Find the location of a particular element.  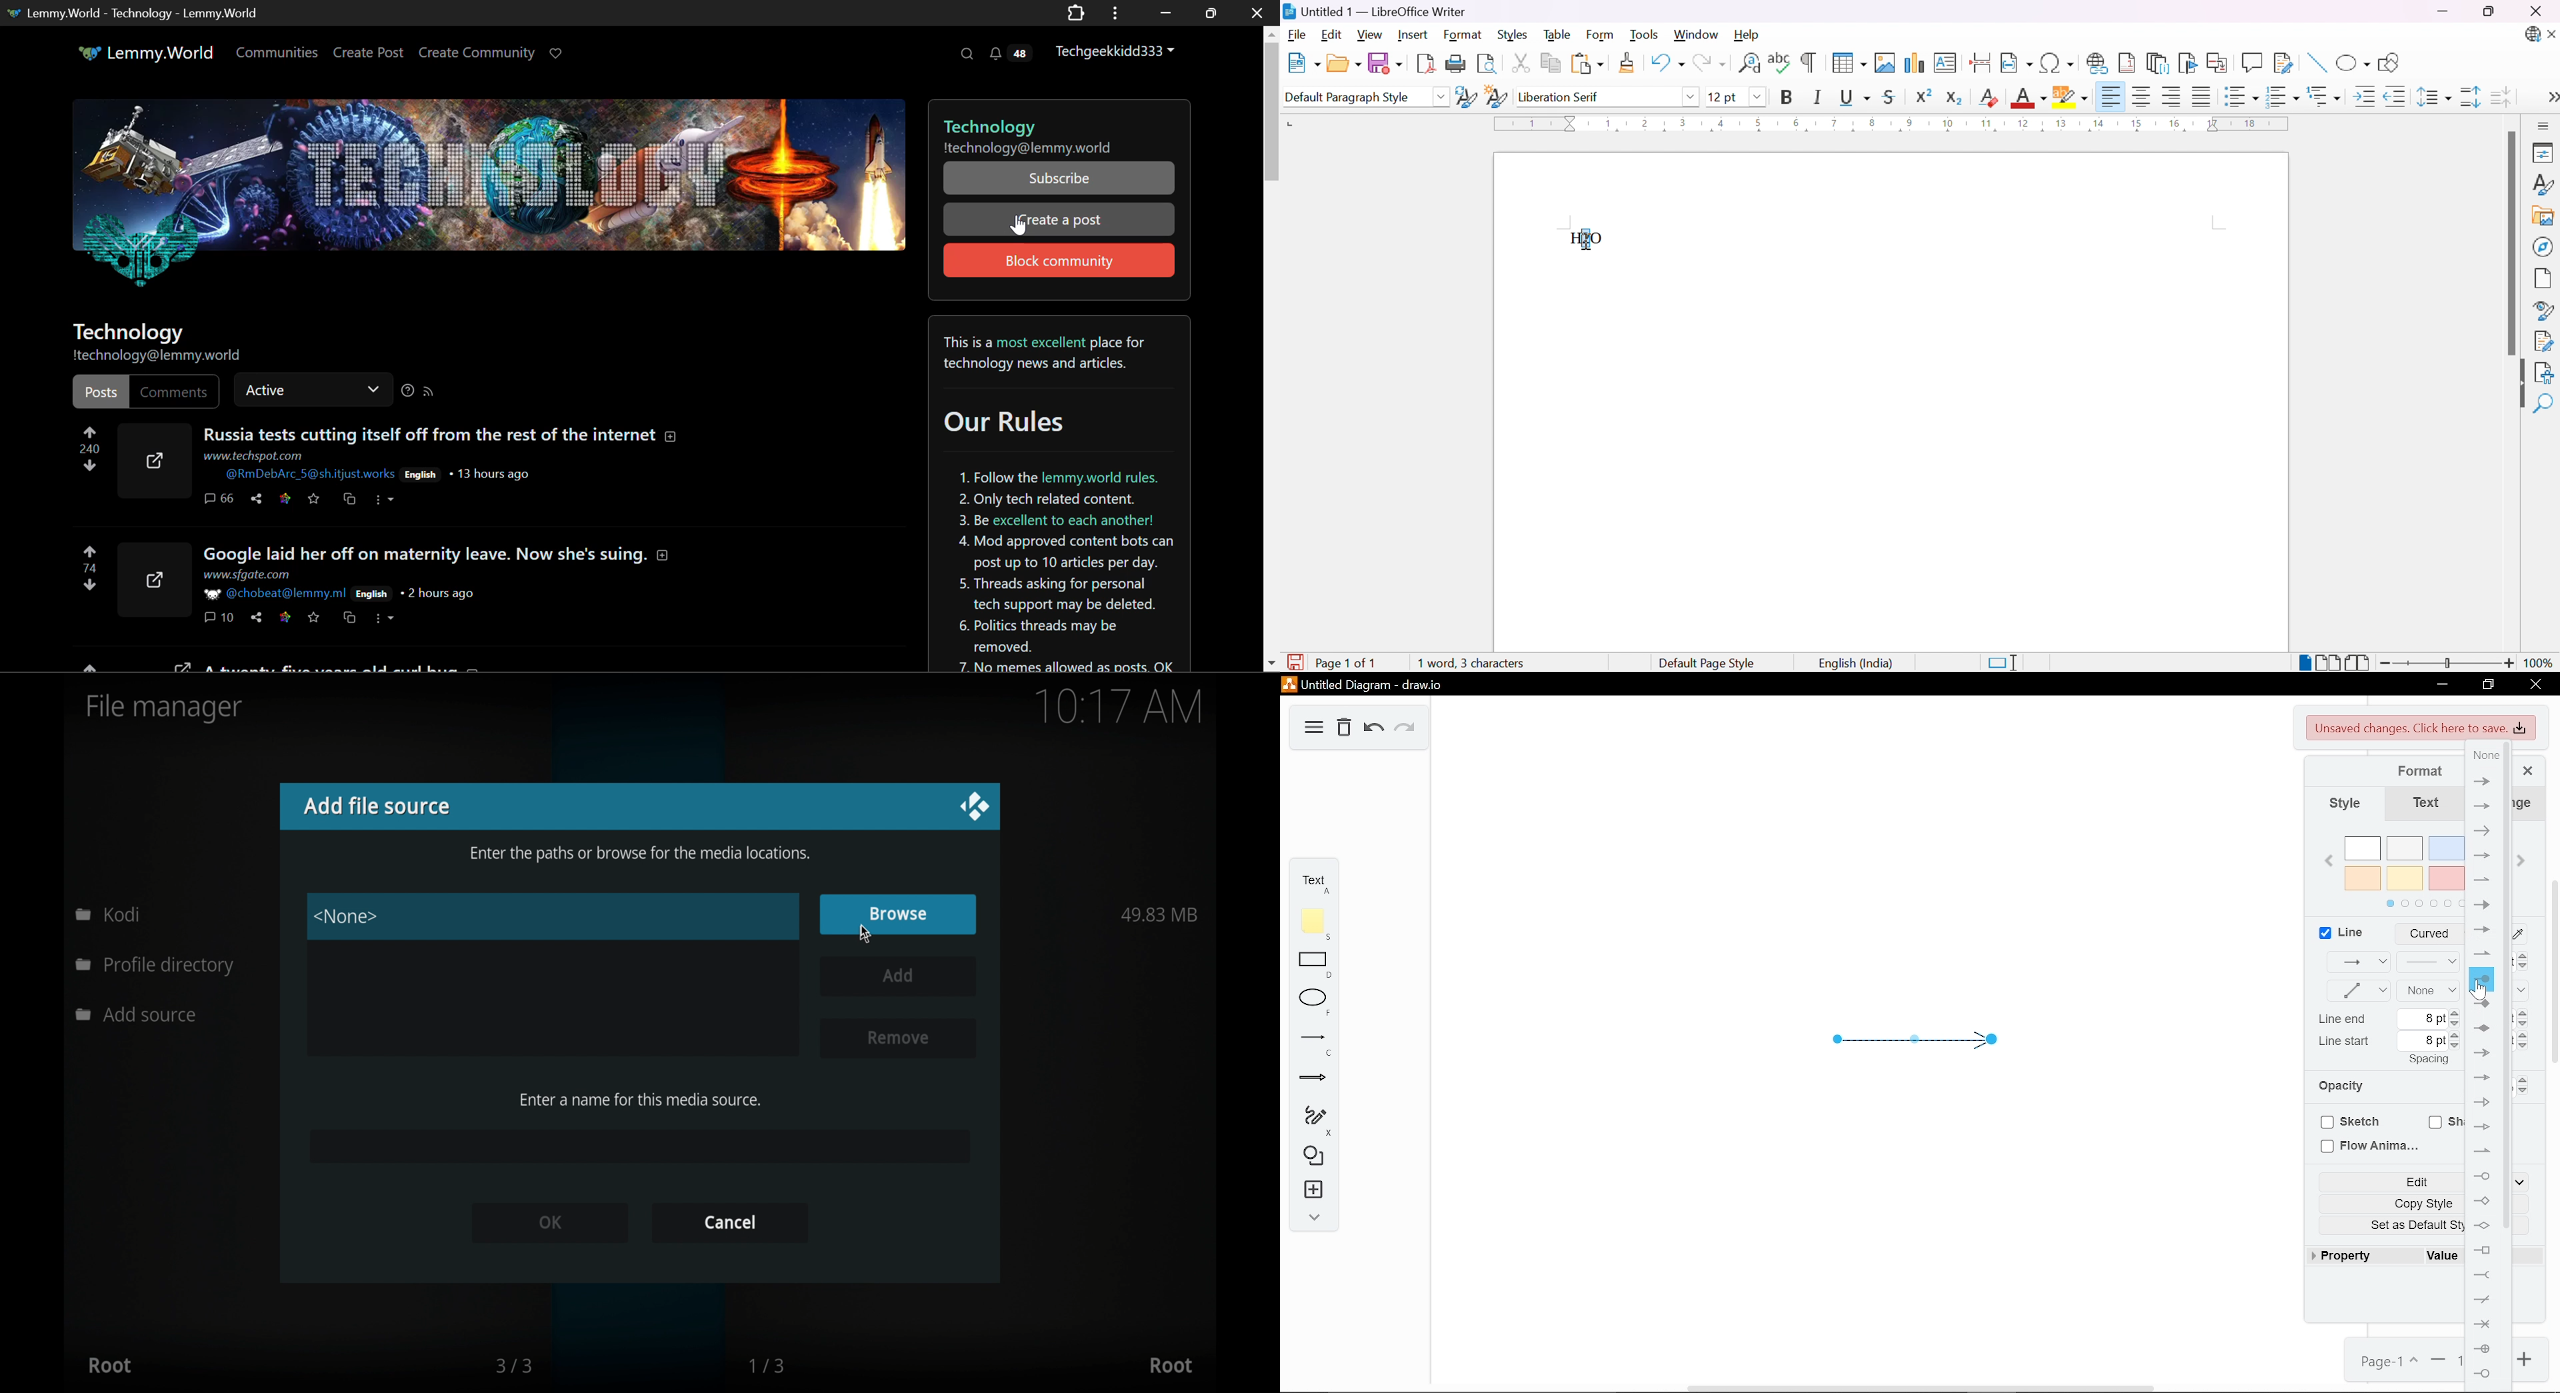

Find is located at coordinates (2543, 405).